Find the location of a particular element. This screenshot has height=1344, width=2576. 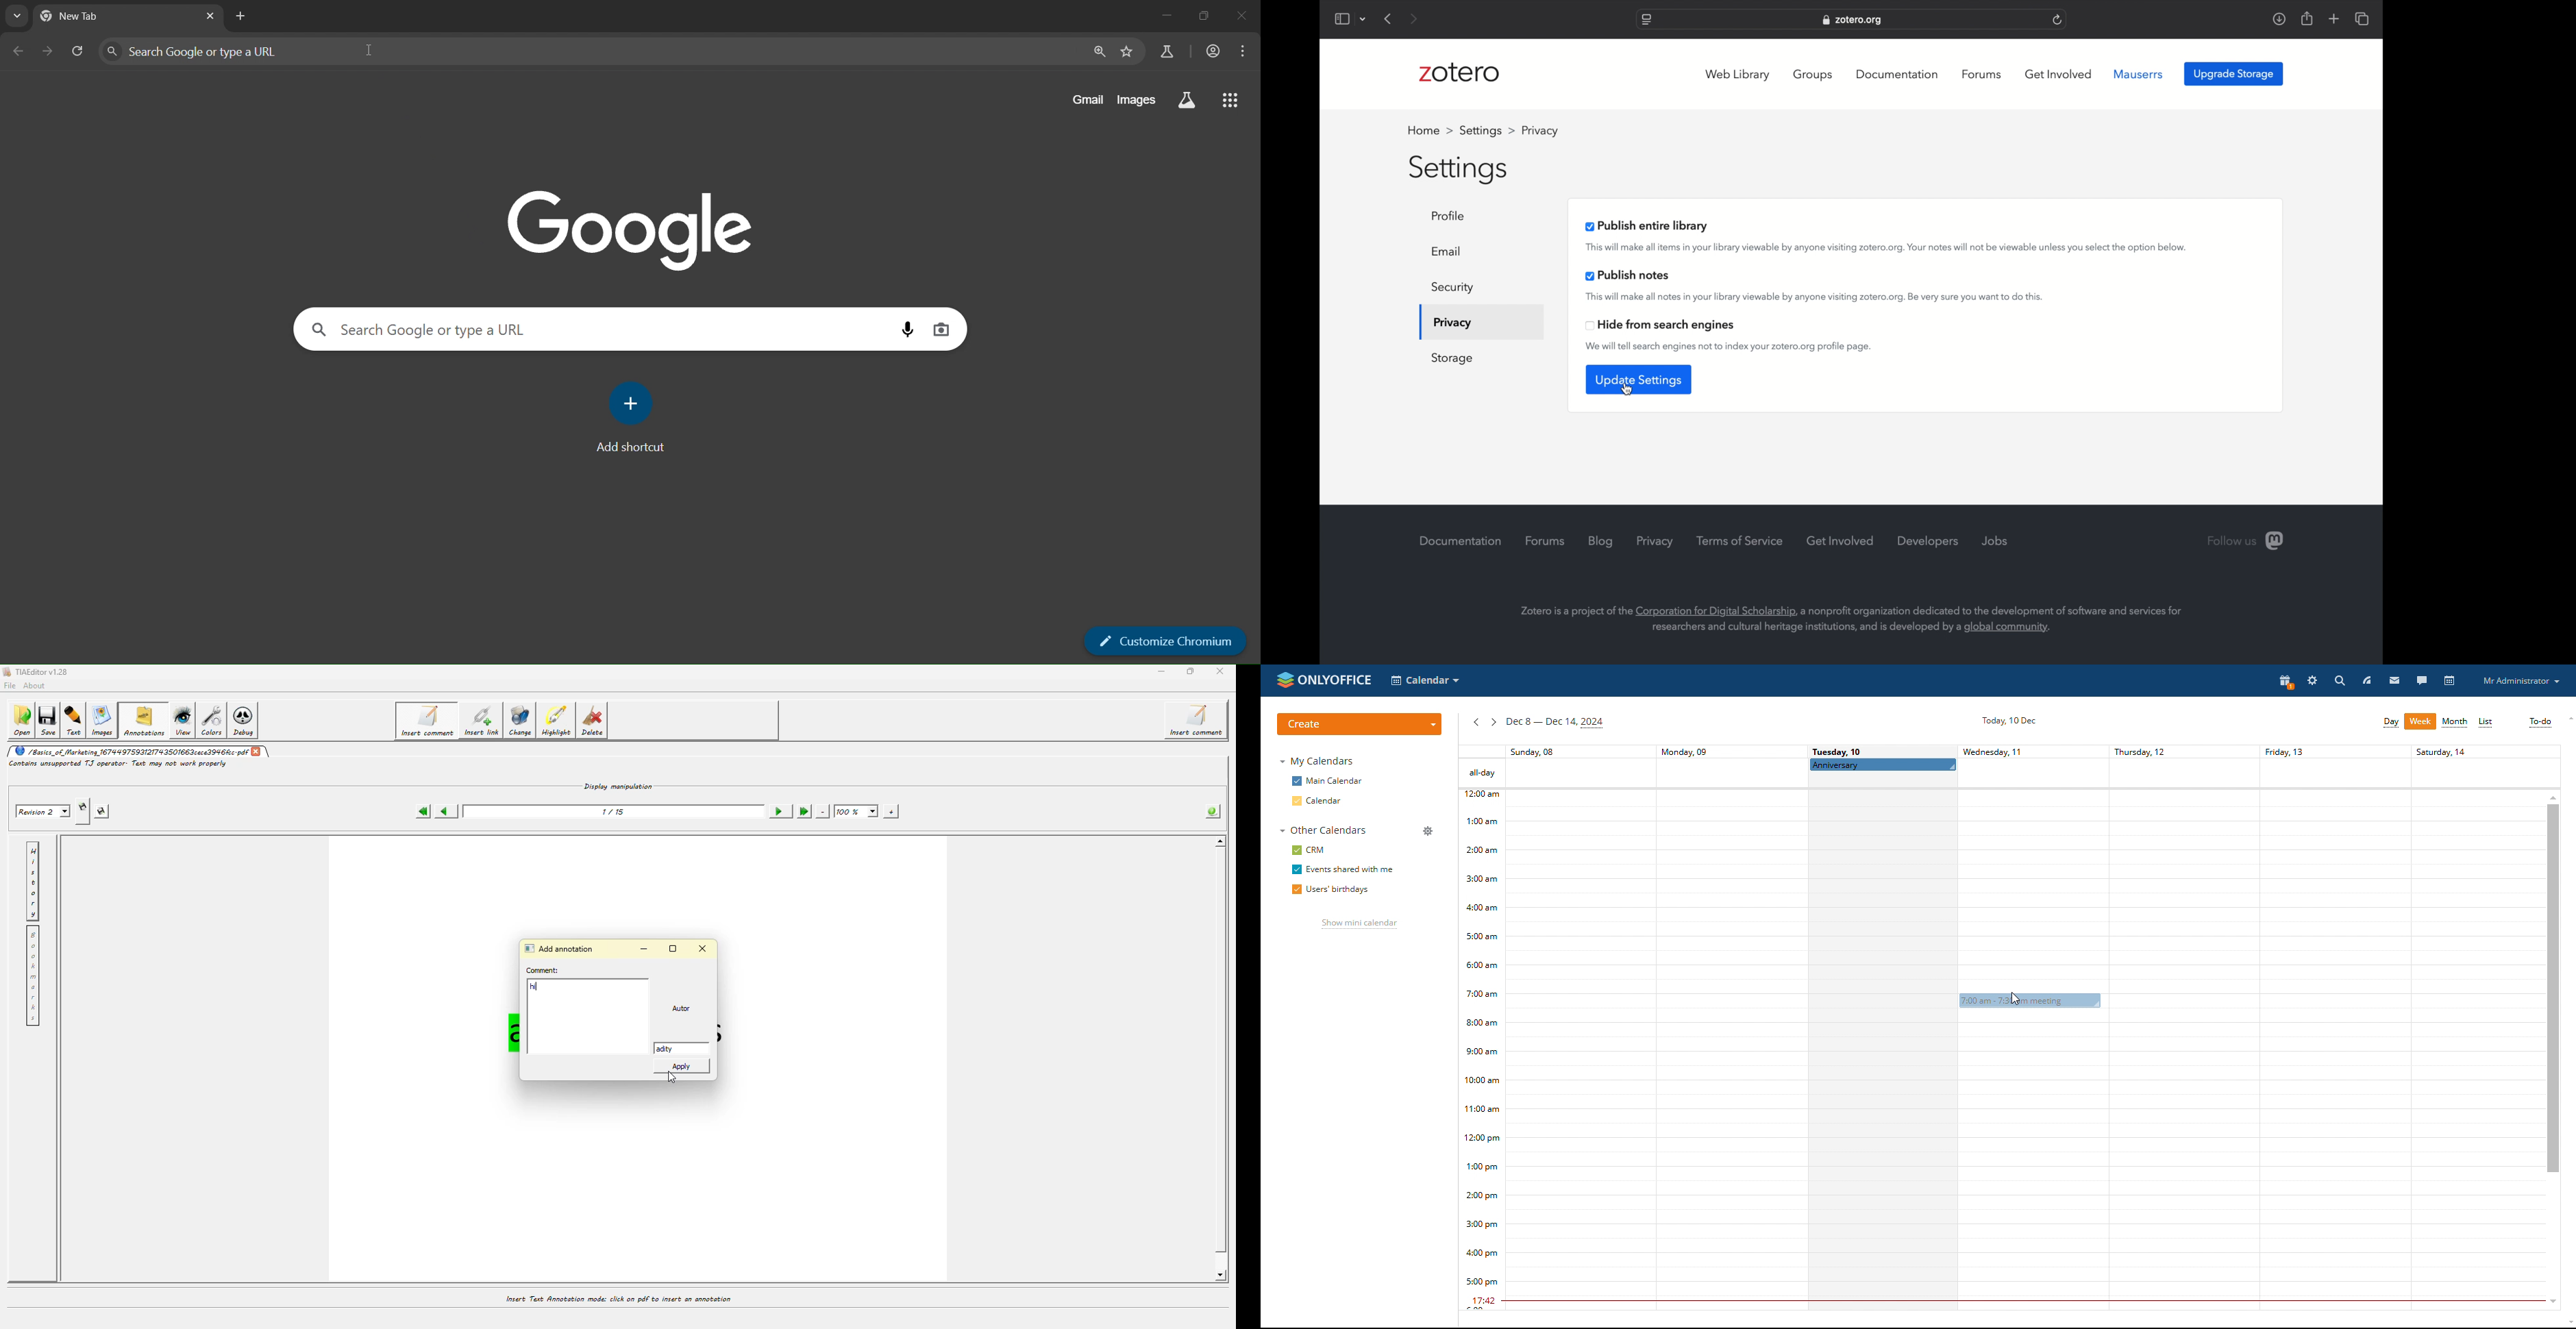

documentation is located at coordinates (1897, 74).